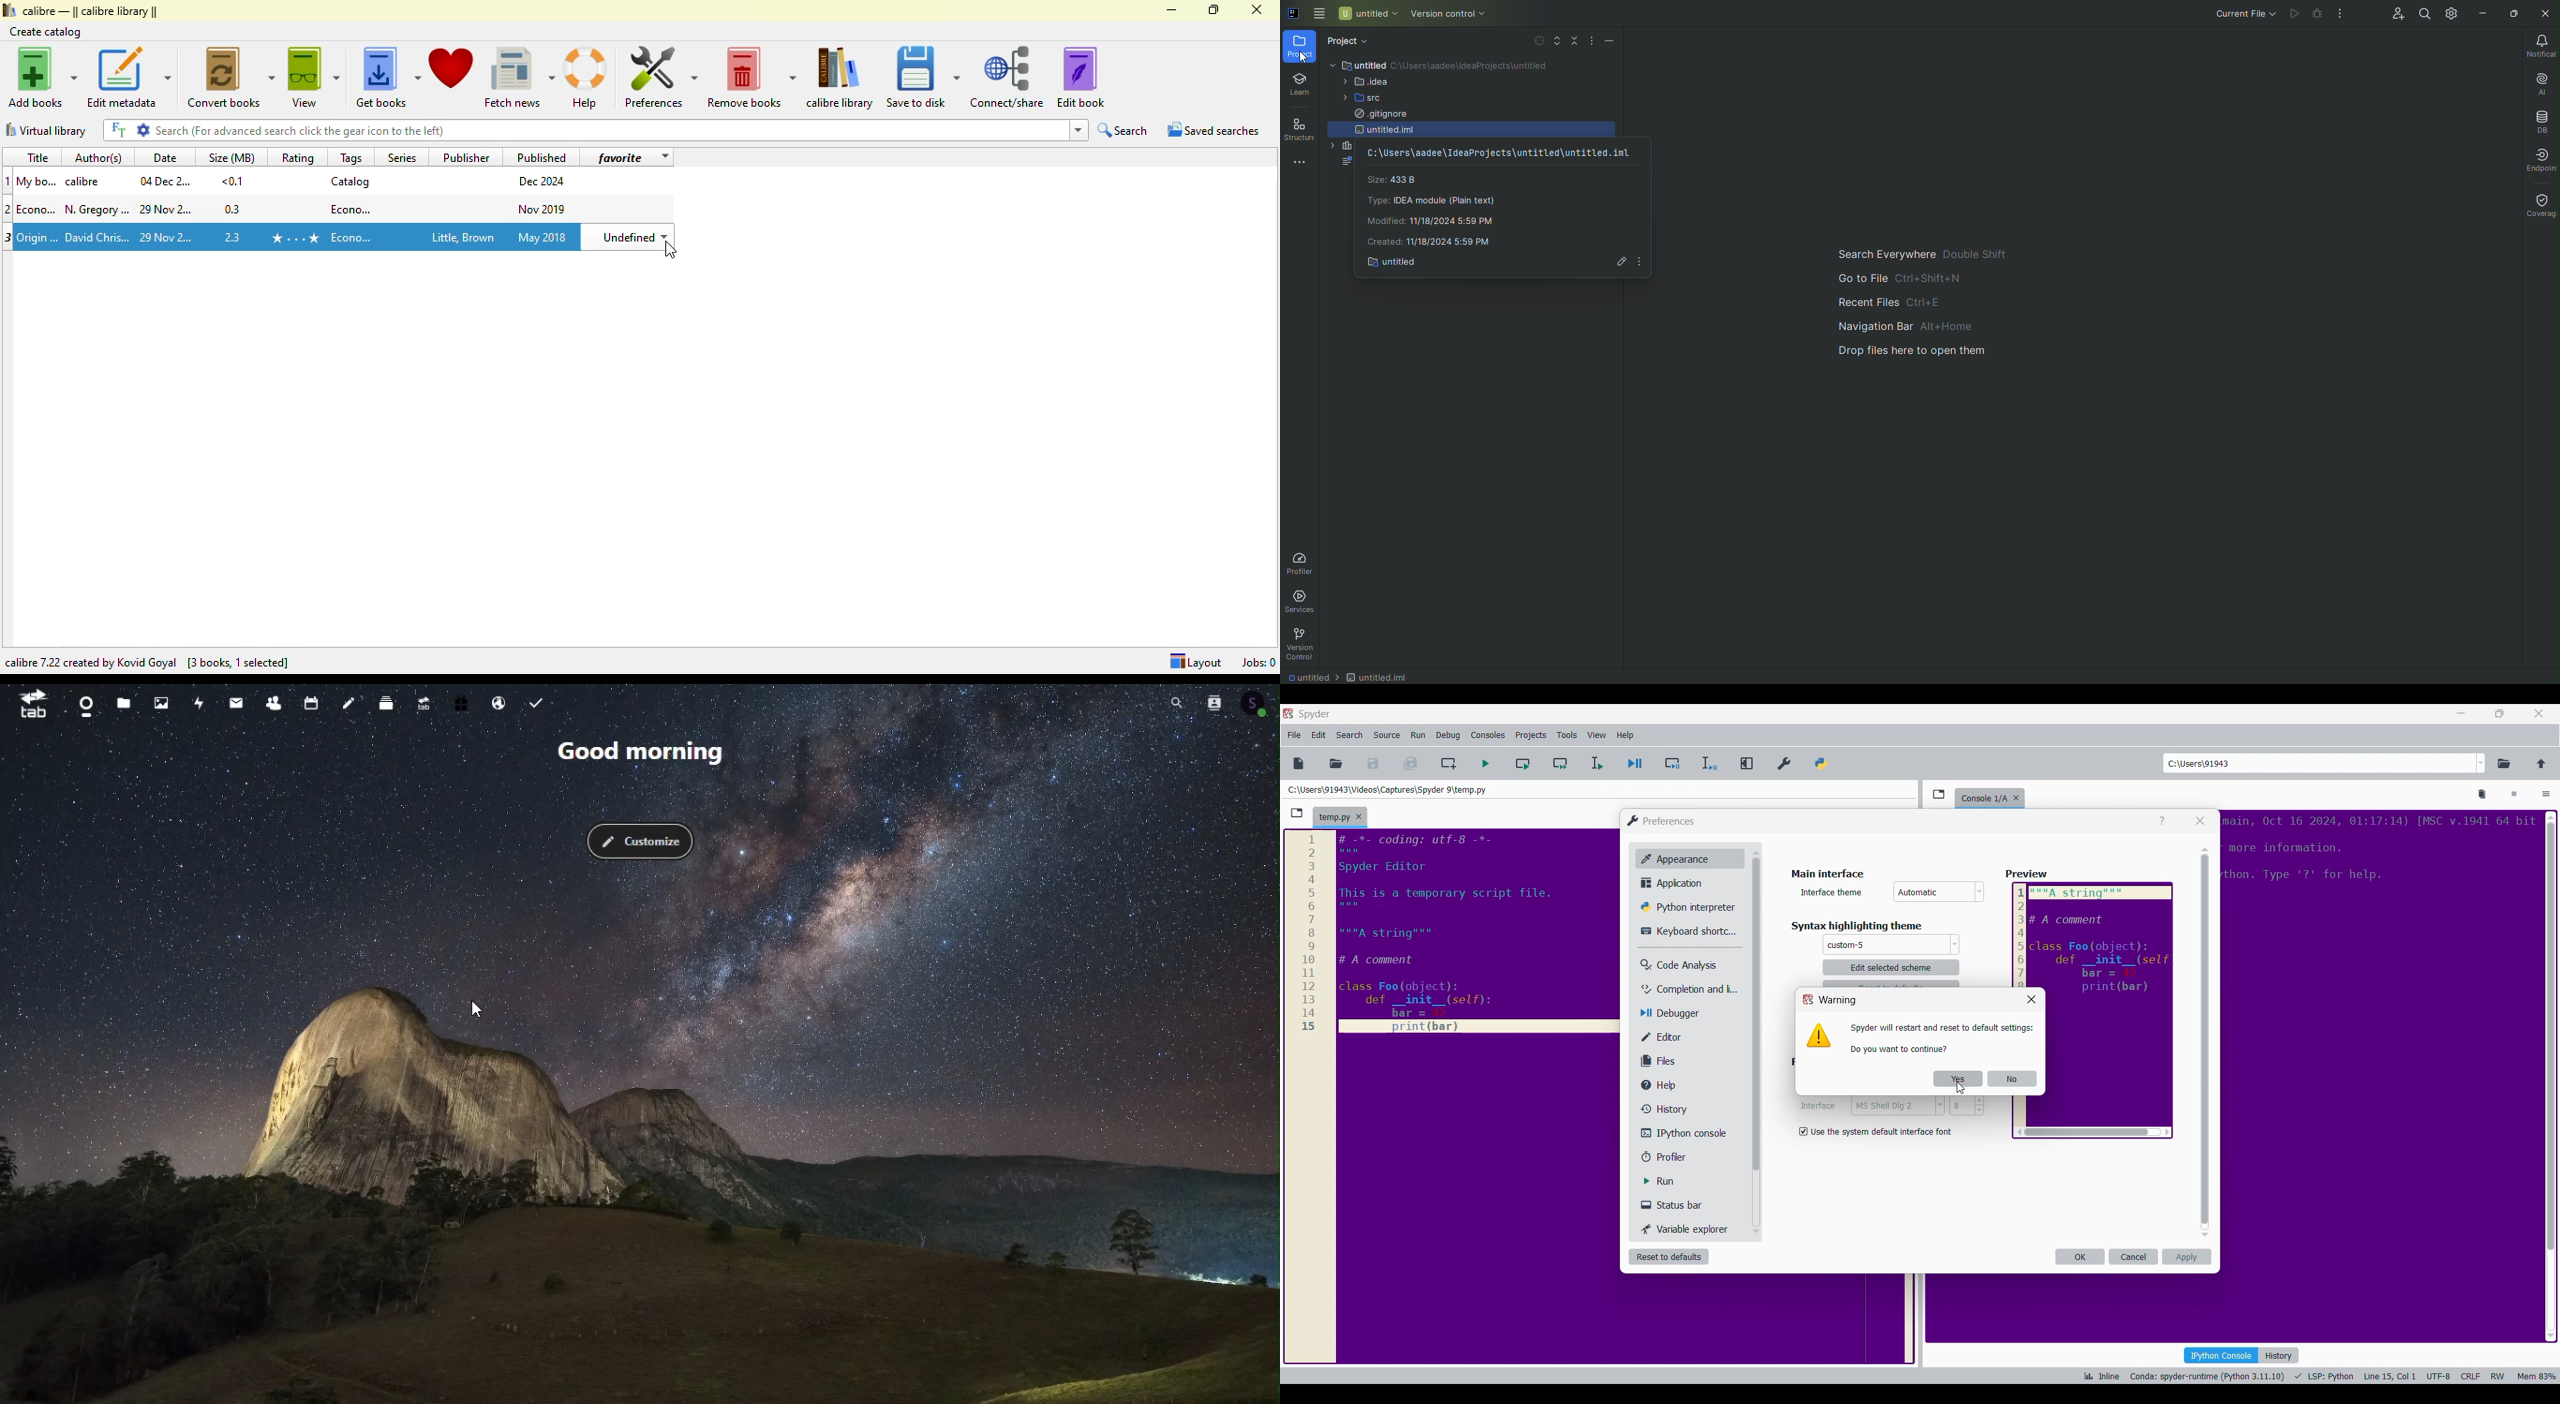 This screenshot has height=1428, width=2576. What do you see at coordinates (236, 700) in the screenshot?
I see `mail` at bounding box center [236, 700].